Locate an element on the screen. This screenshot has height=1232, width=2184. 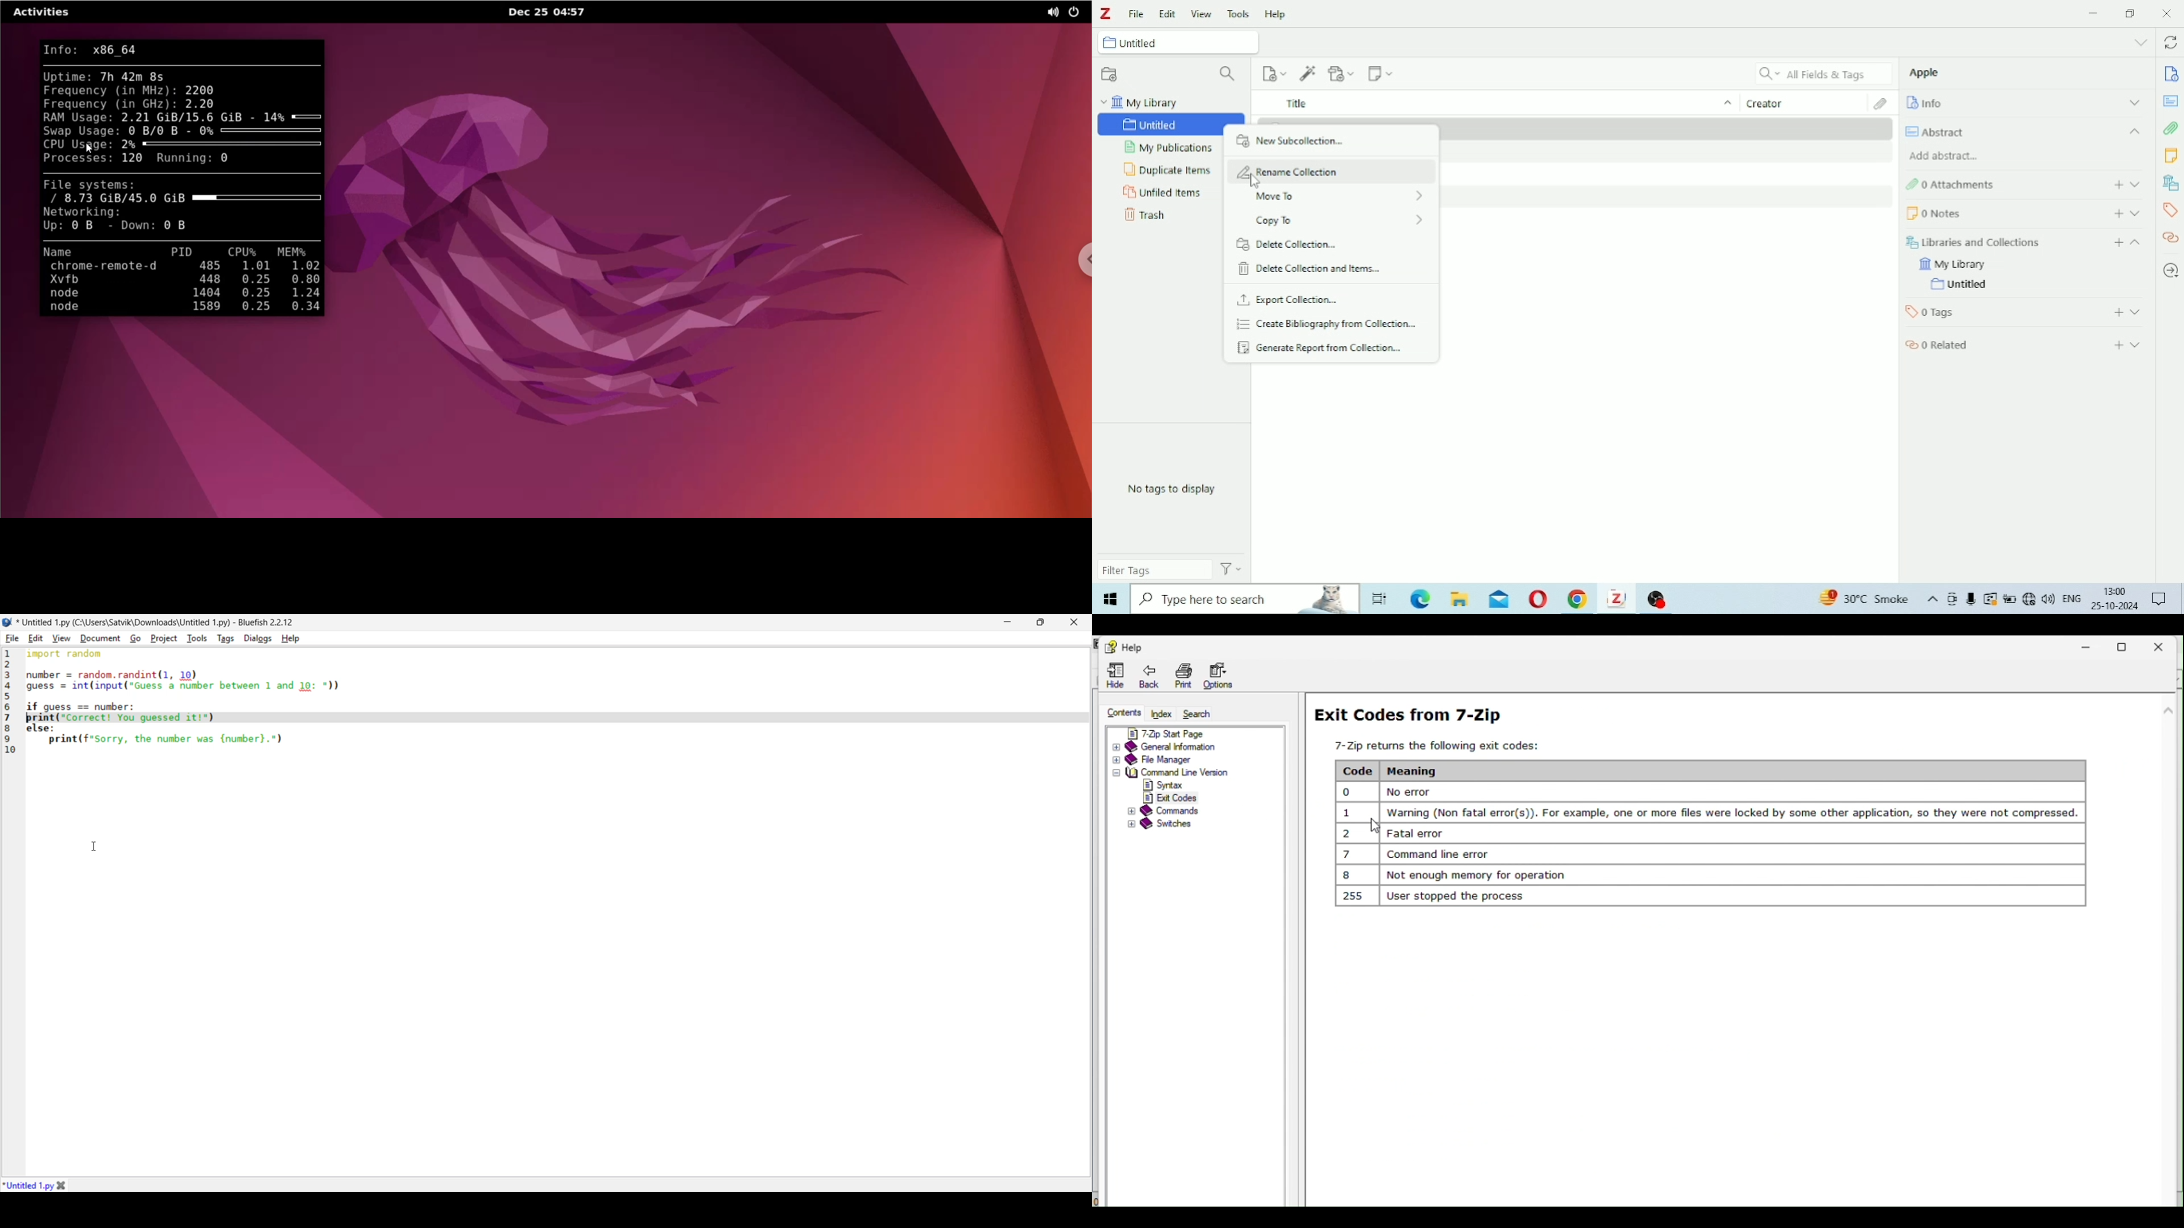
File is located at coordinates (1136, 14).